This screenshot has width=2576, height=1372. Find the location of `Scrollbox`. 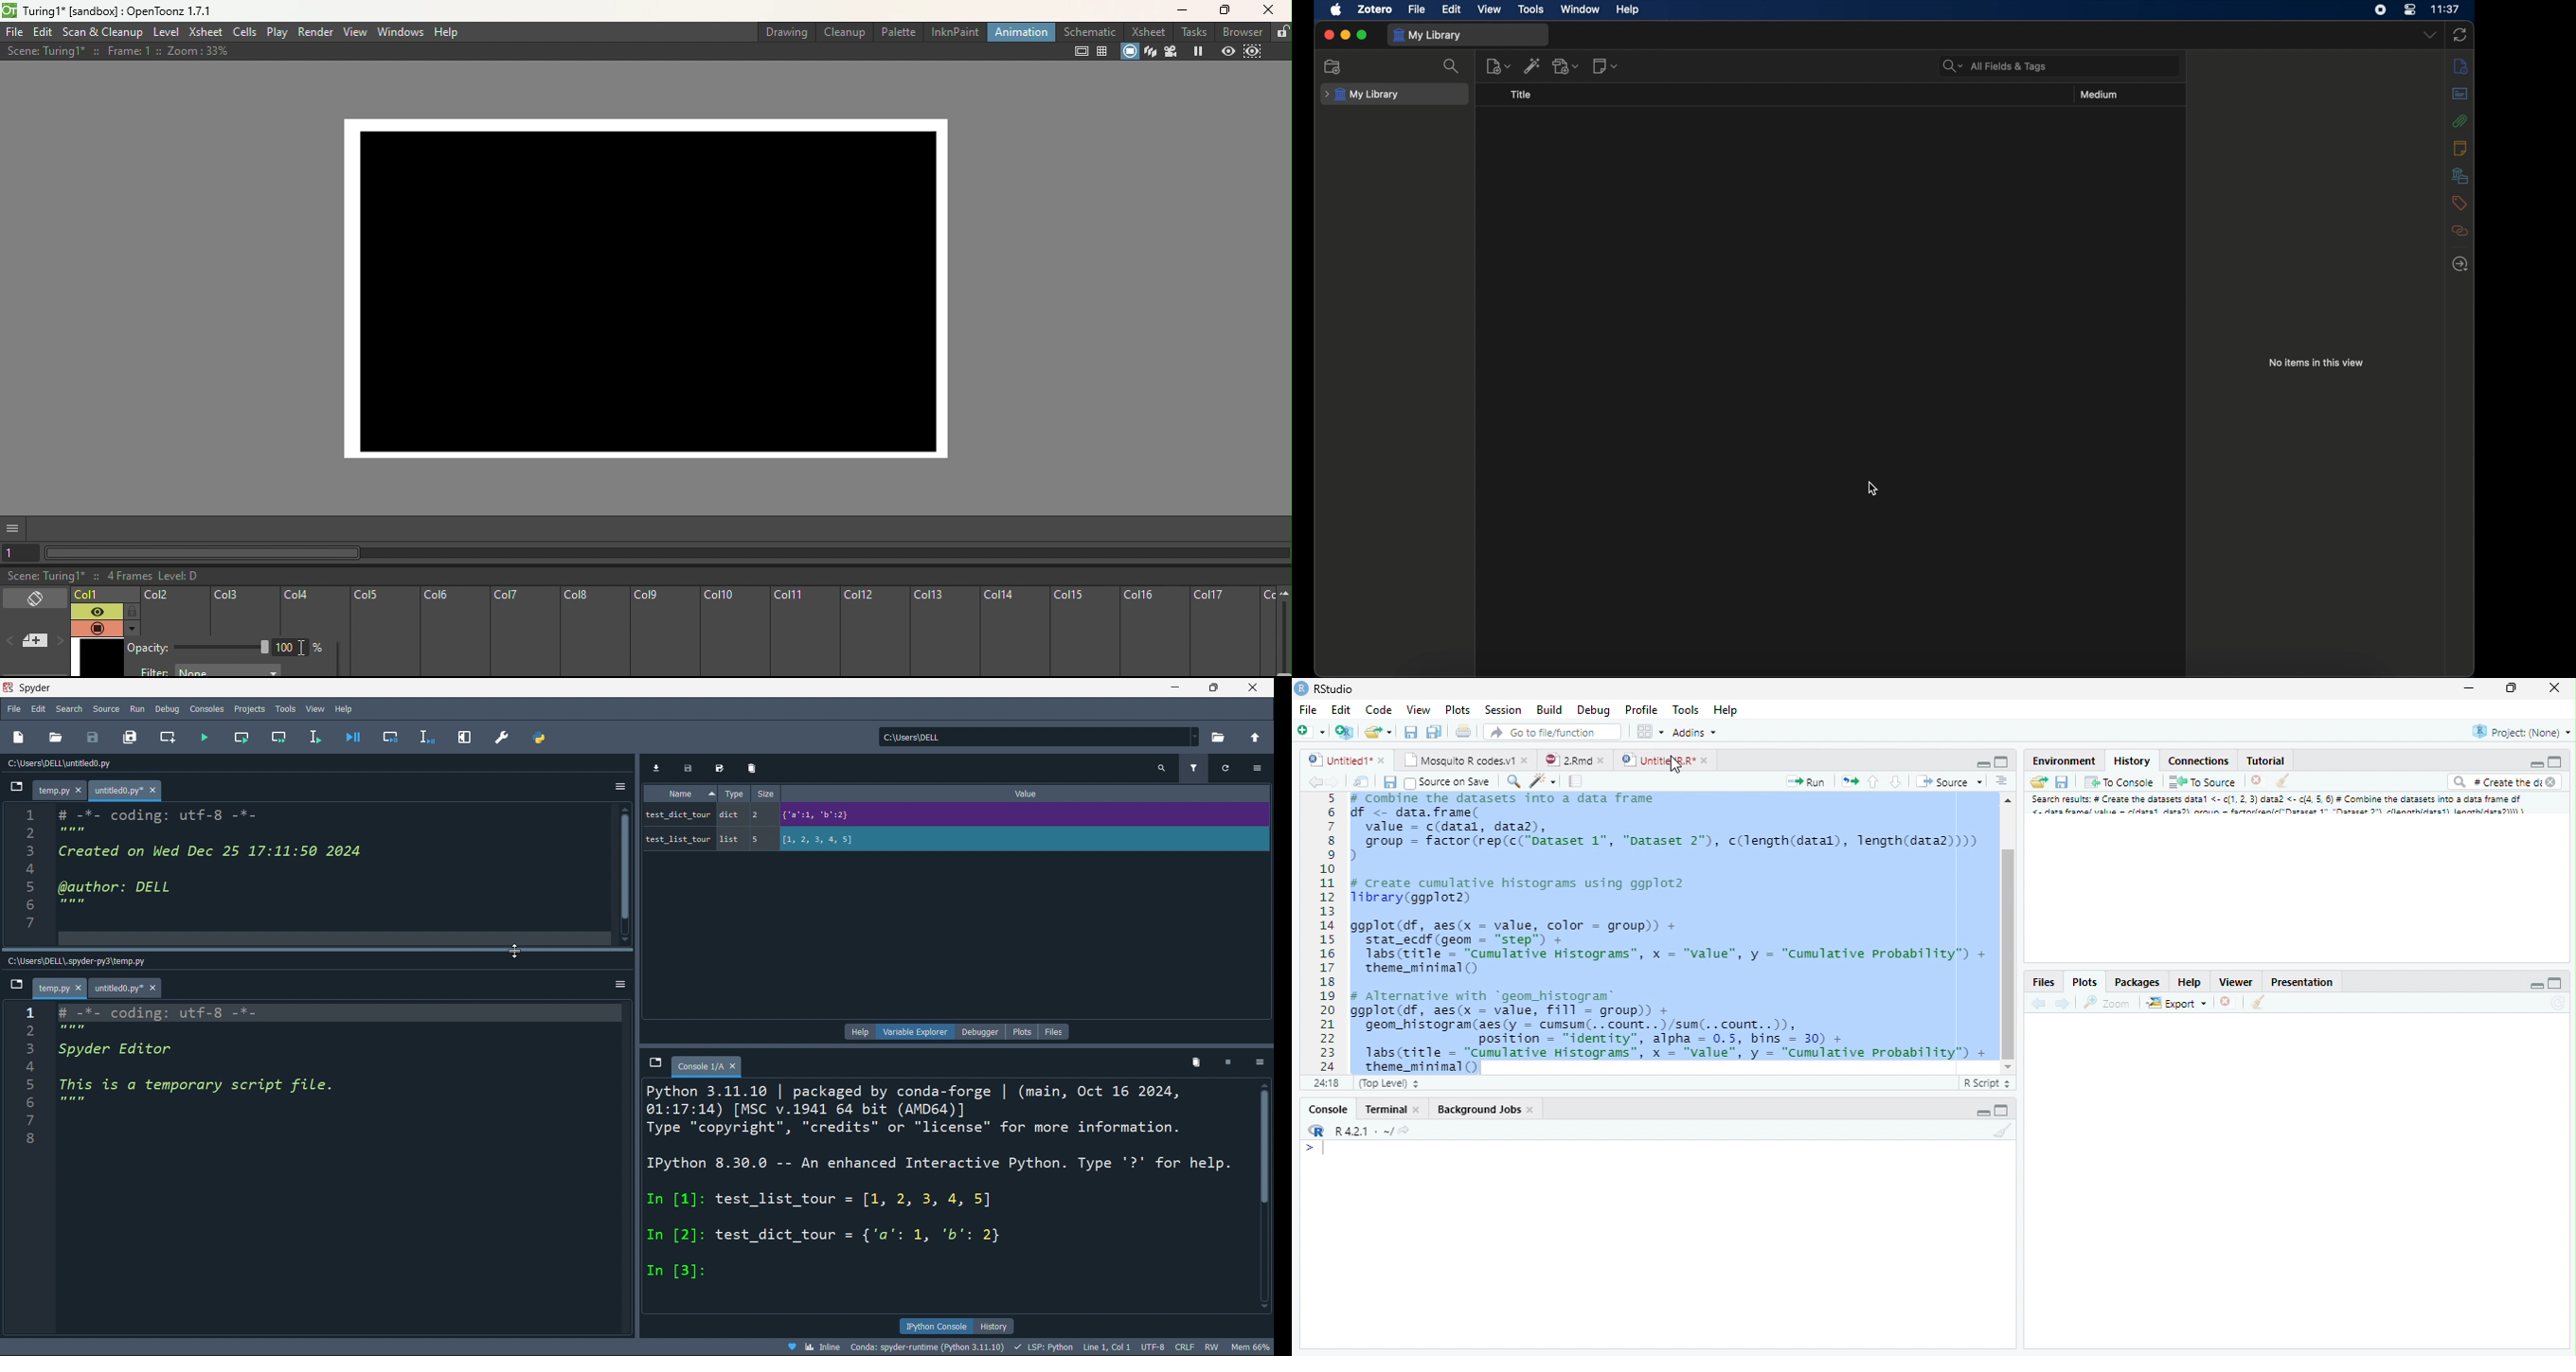

Scrollbox is located at coordinates (615, 875).